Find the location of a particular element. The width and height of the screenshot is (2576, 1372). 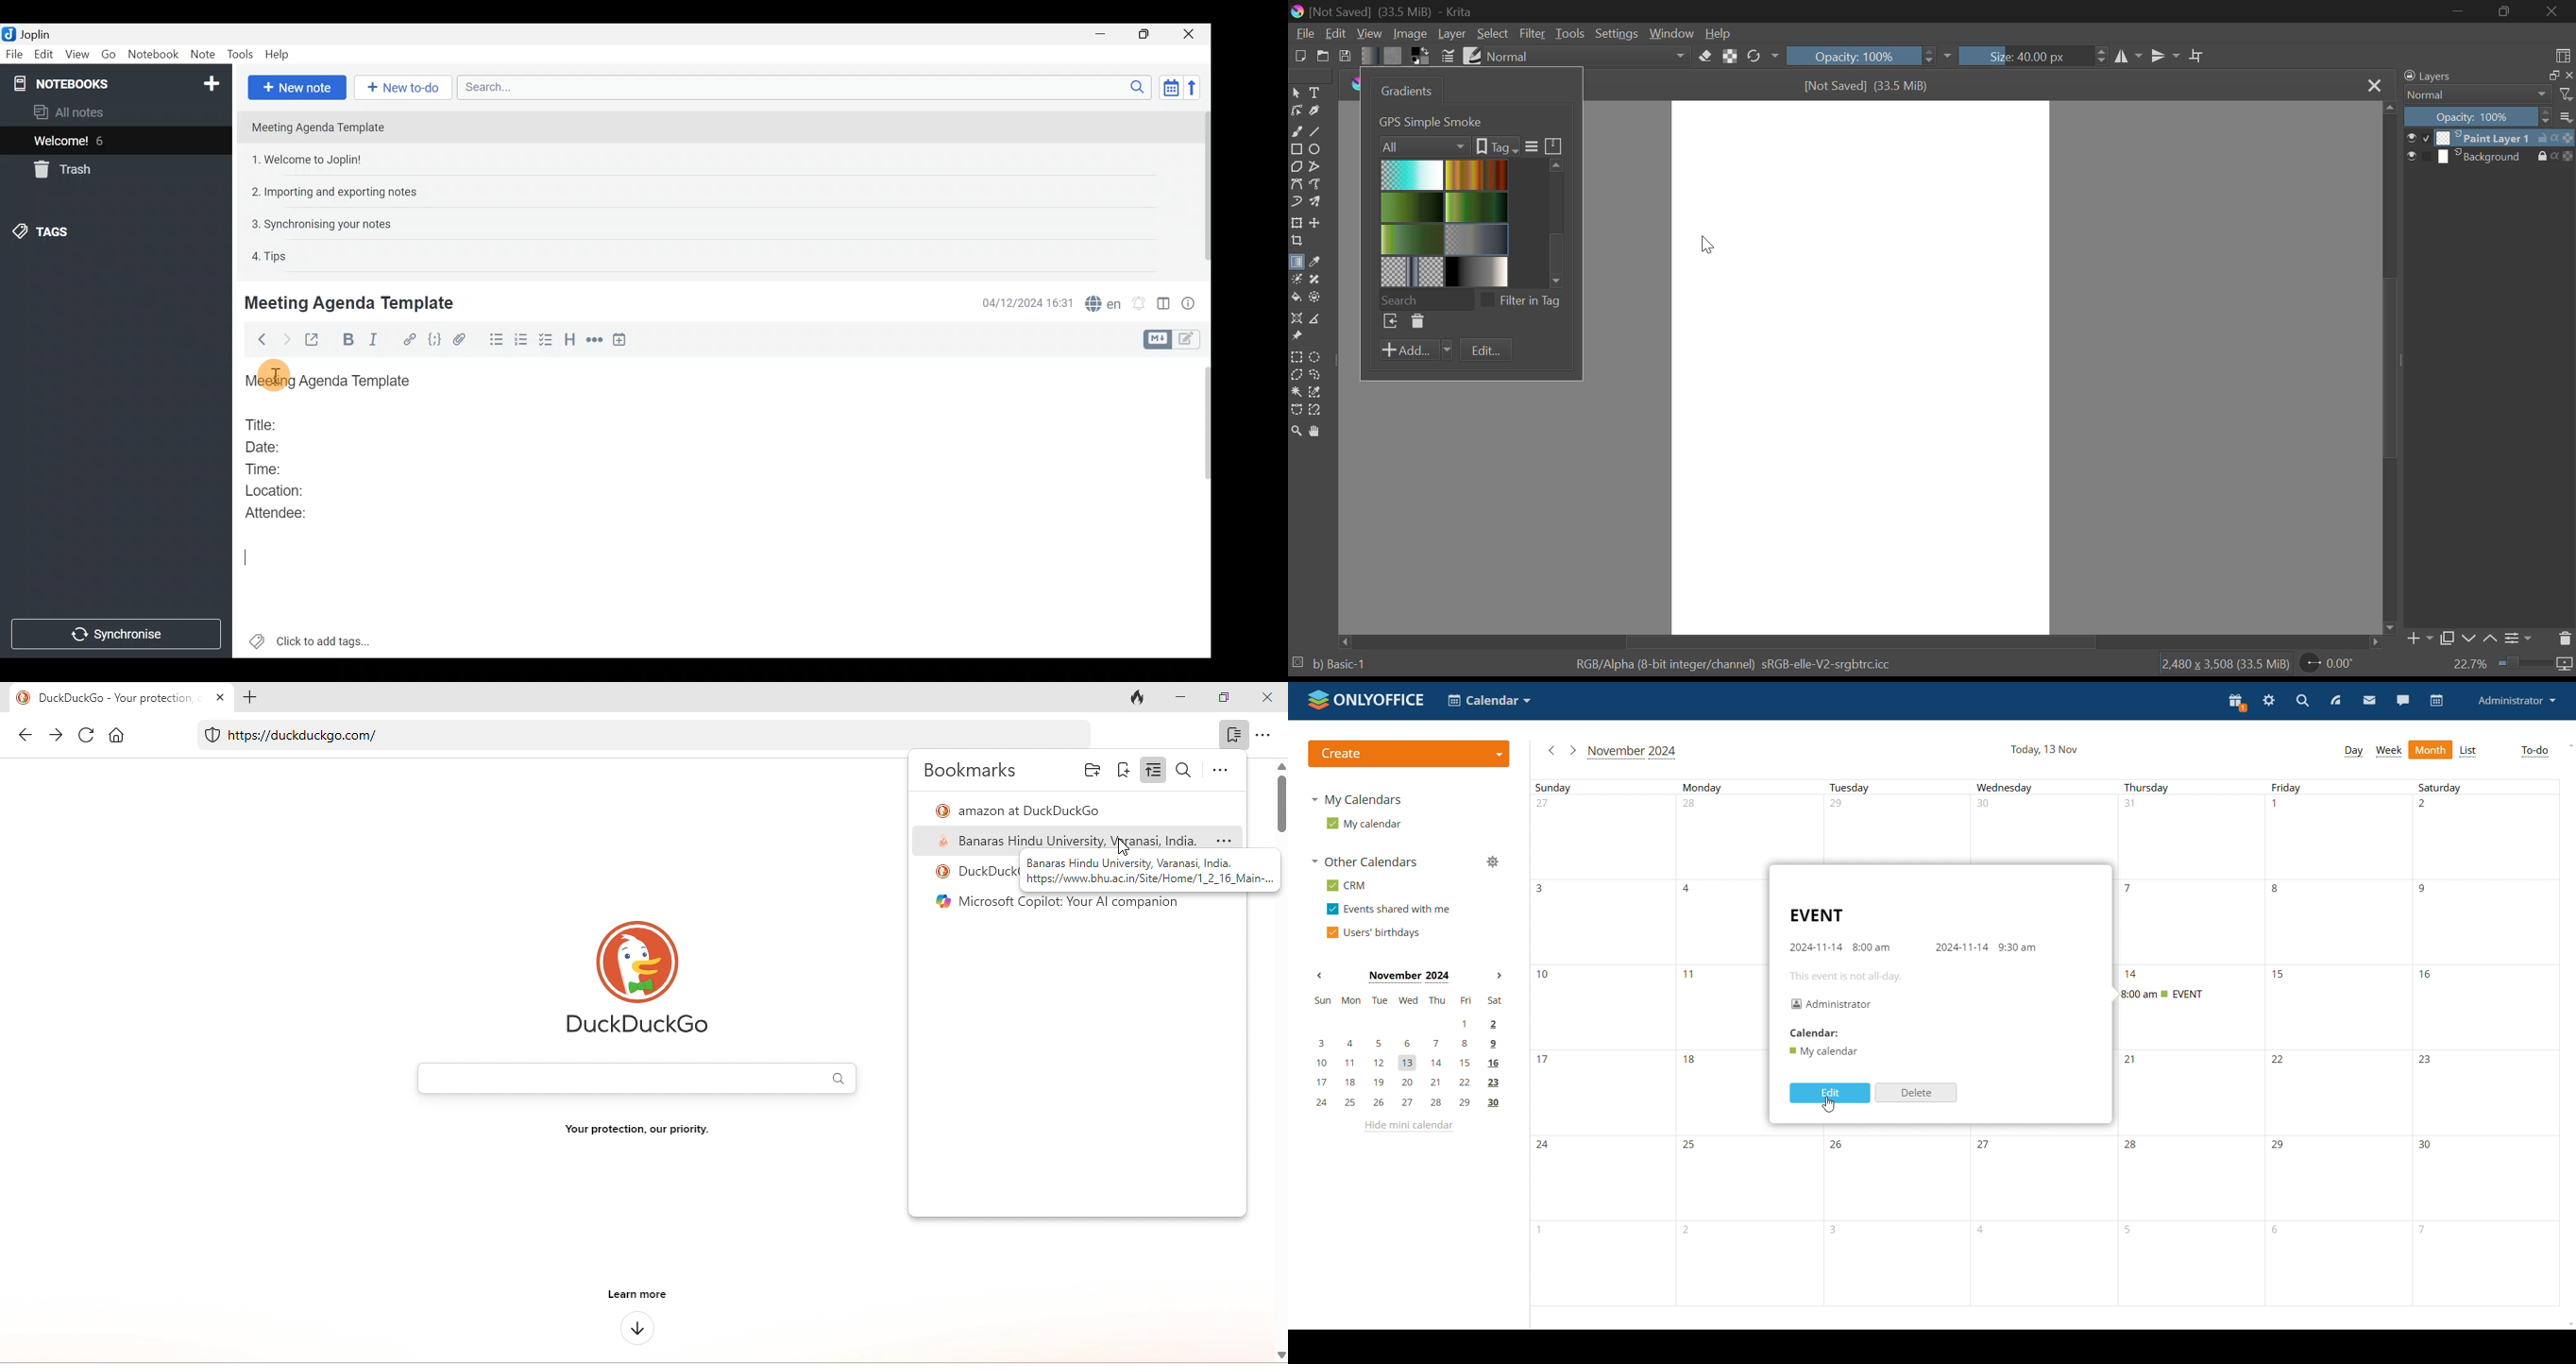

filter is located at coordinates (2567, 95).